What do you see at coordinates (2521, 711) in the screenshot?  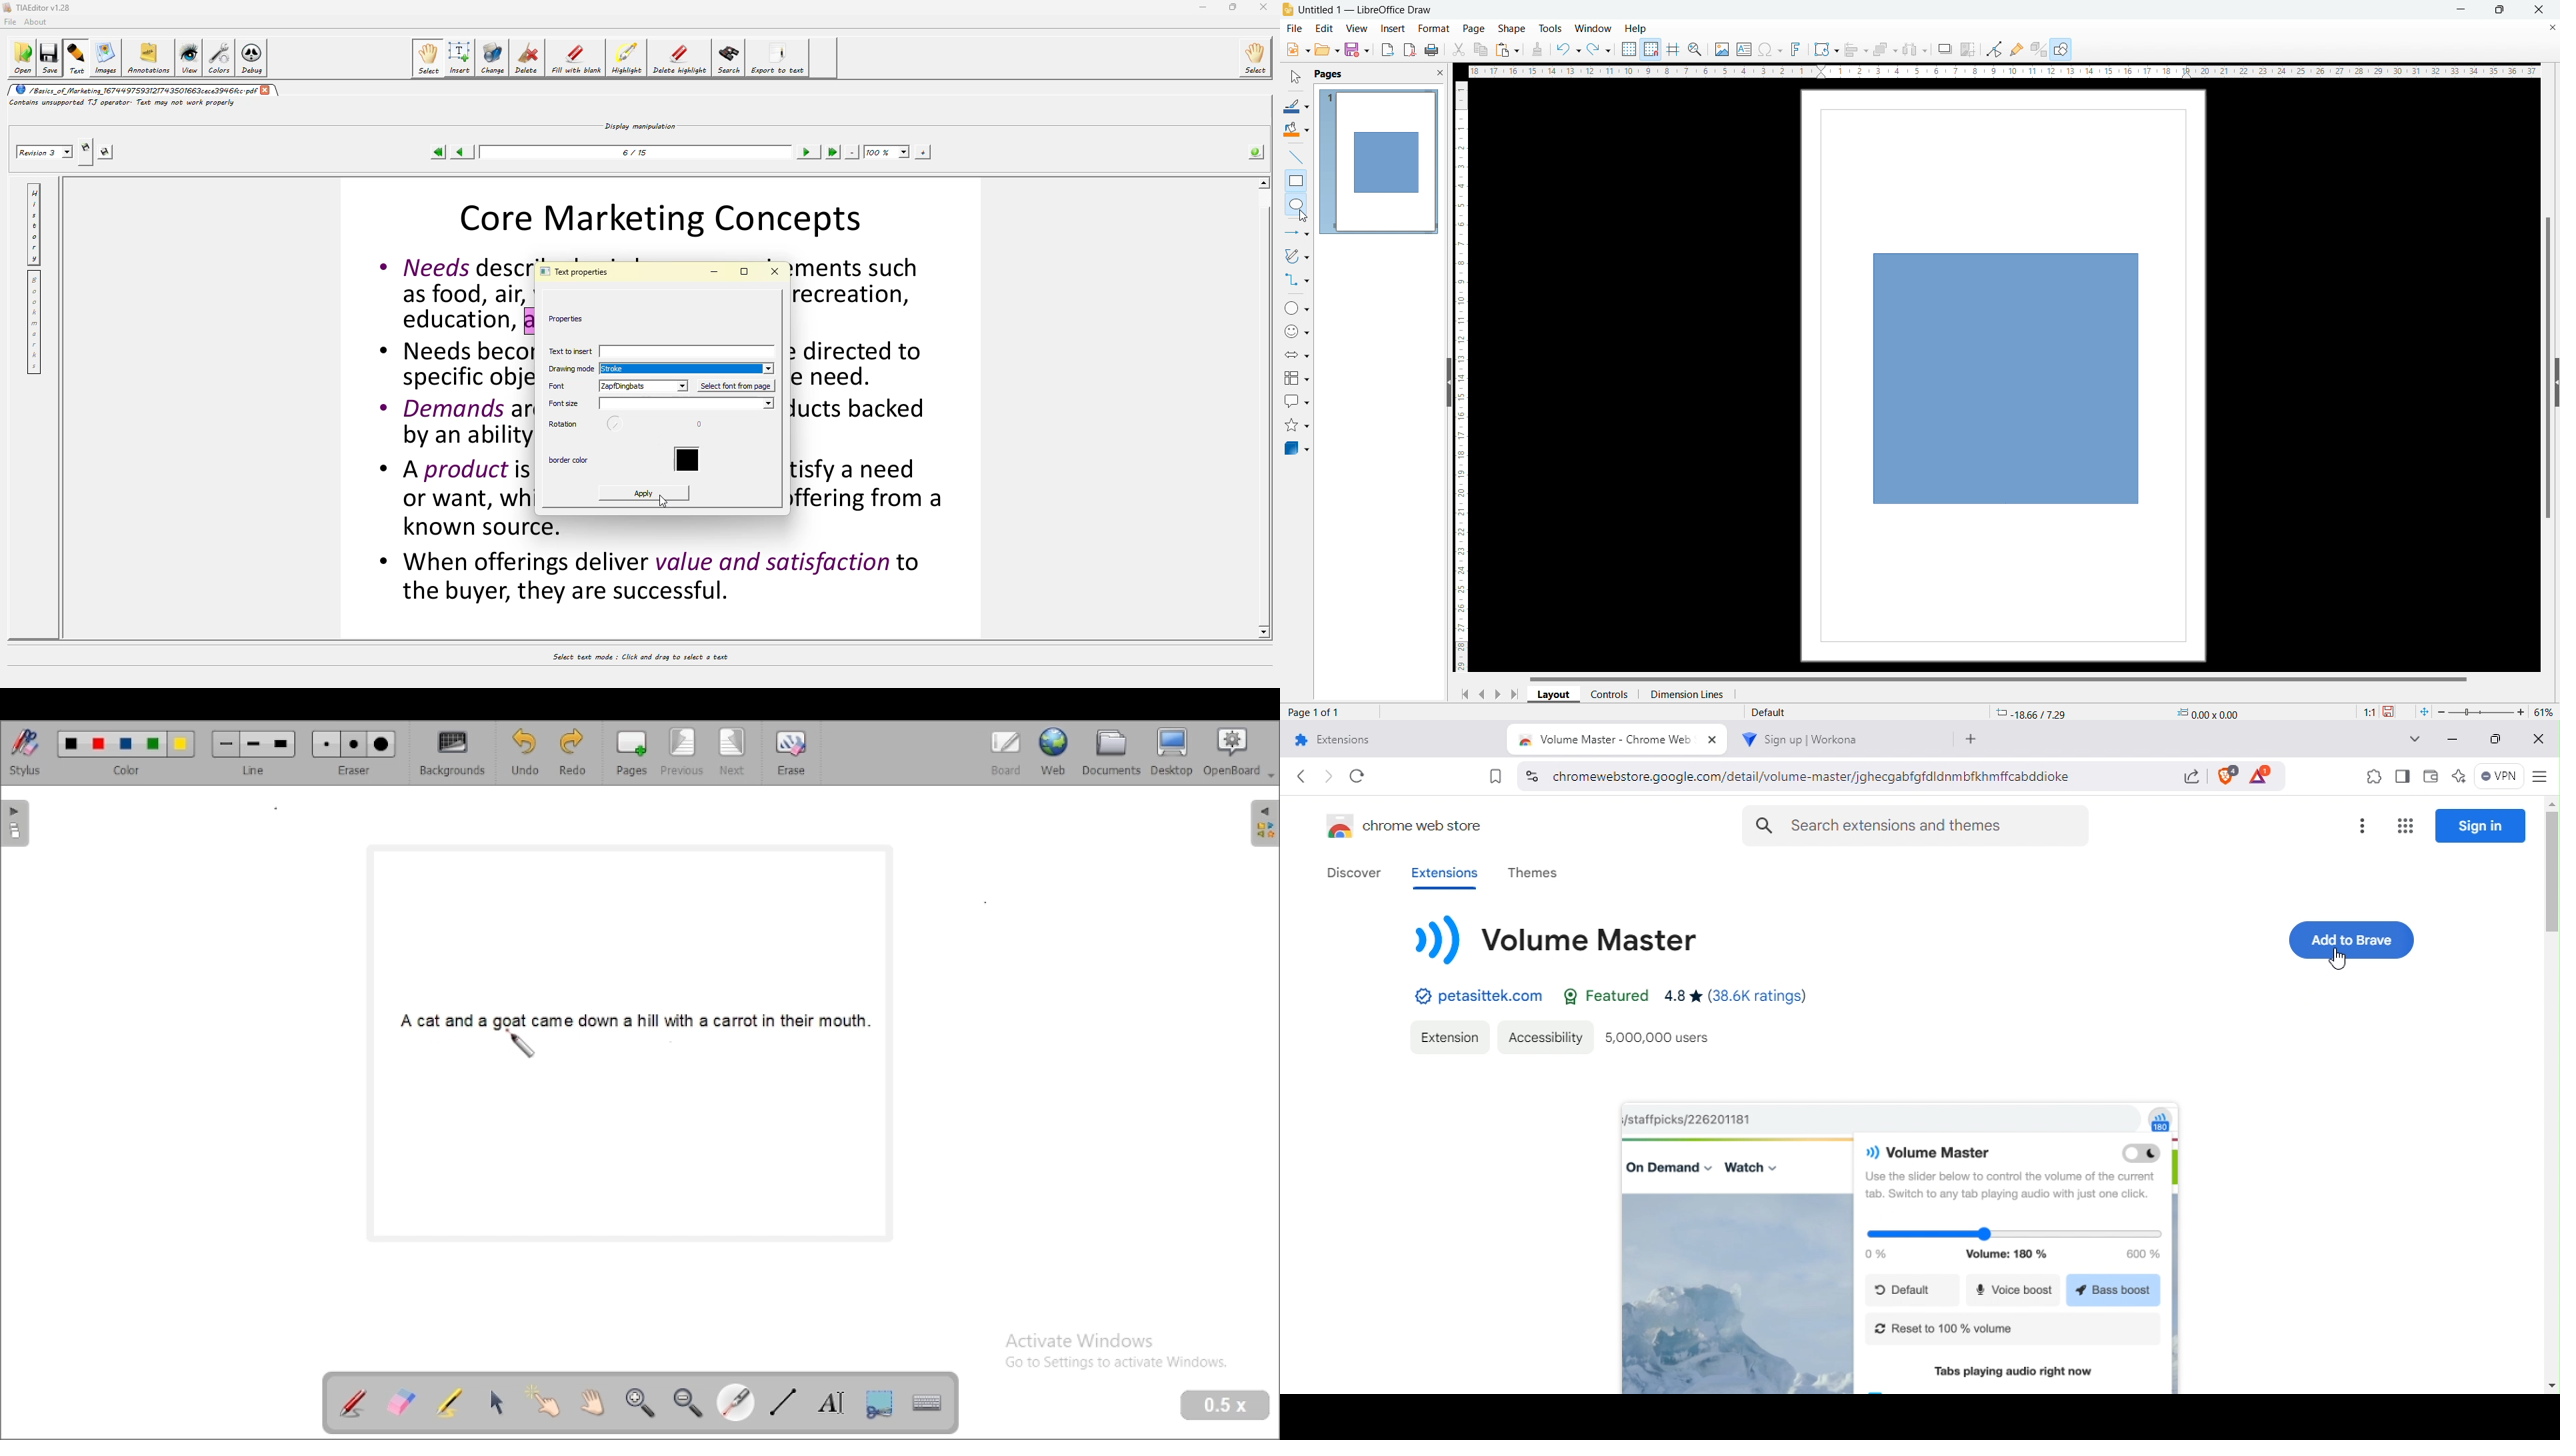 I see `zoom in` at bounding box center [2521, 711].